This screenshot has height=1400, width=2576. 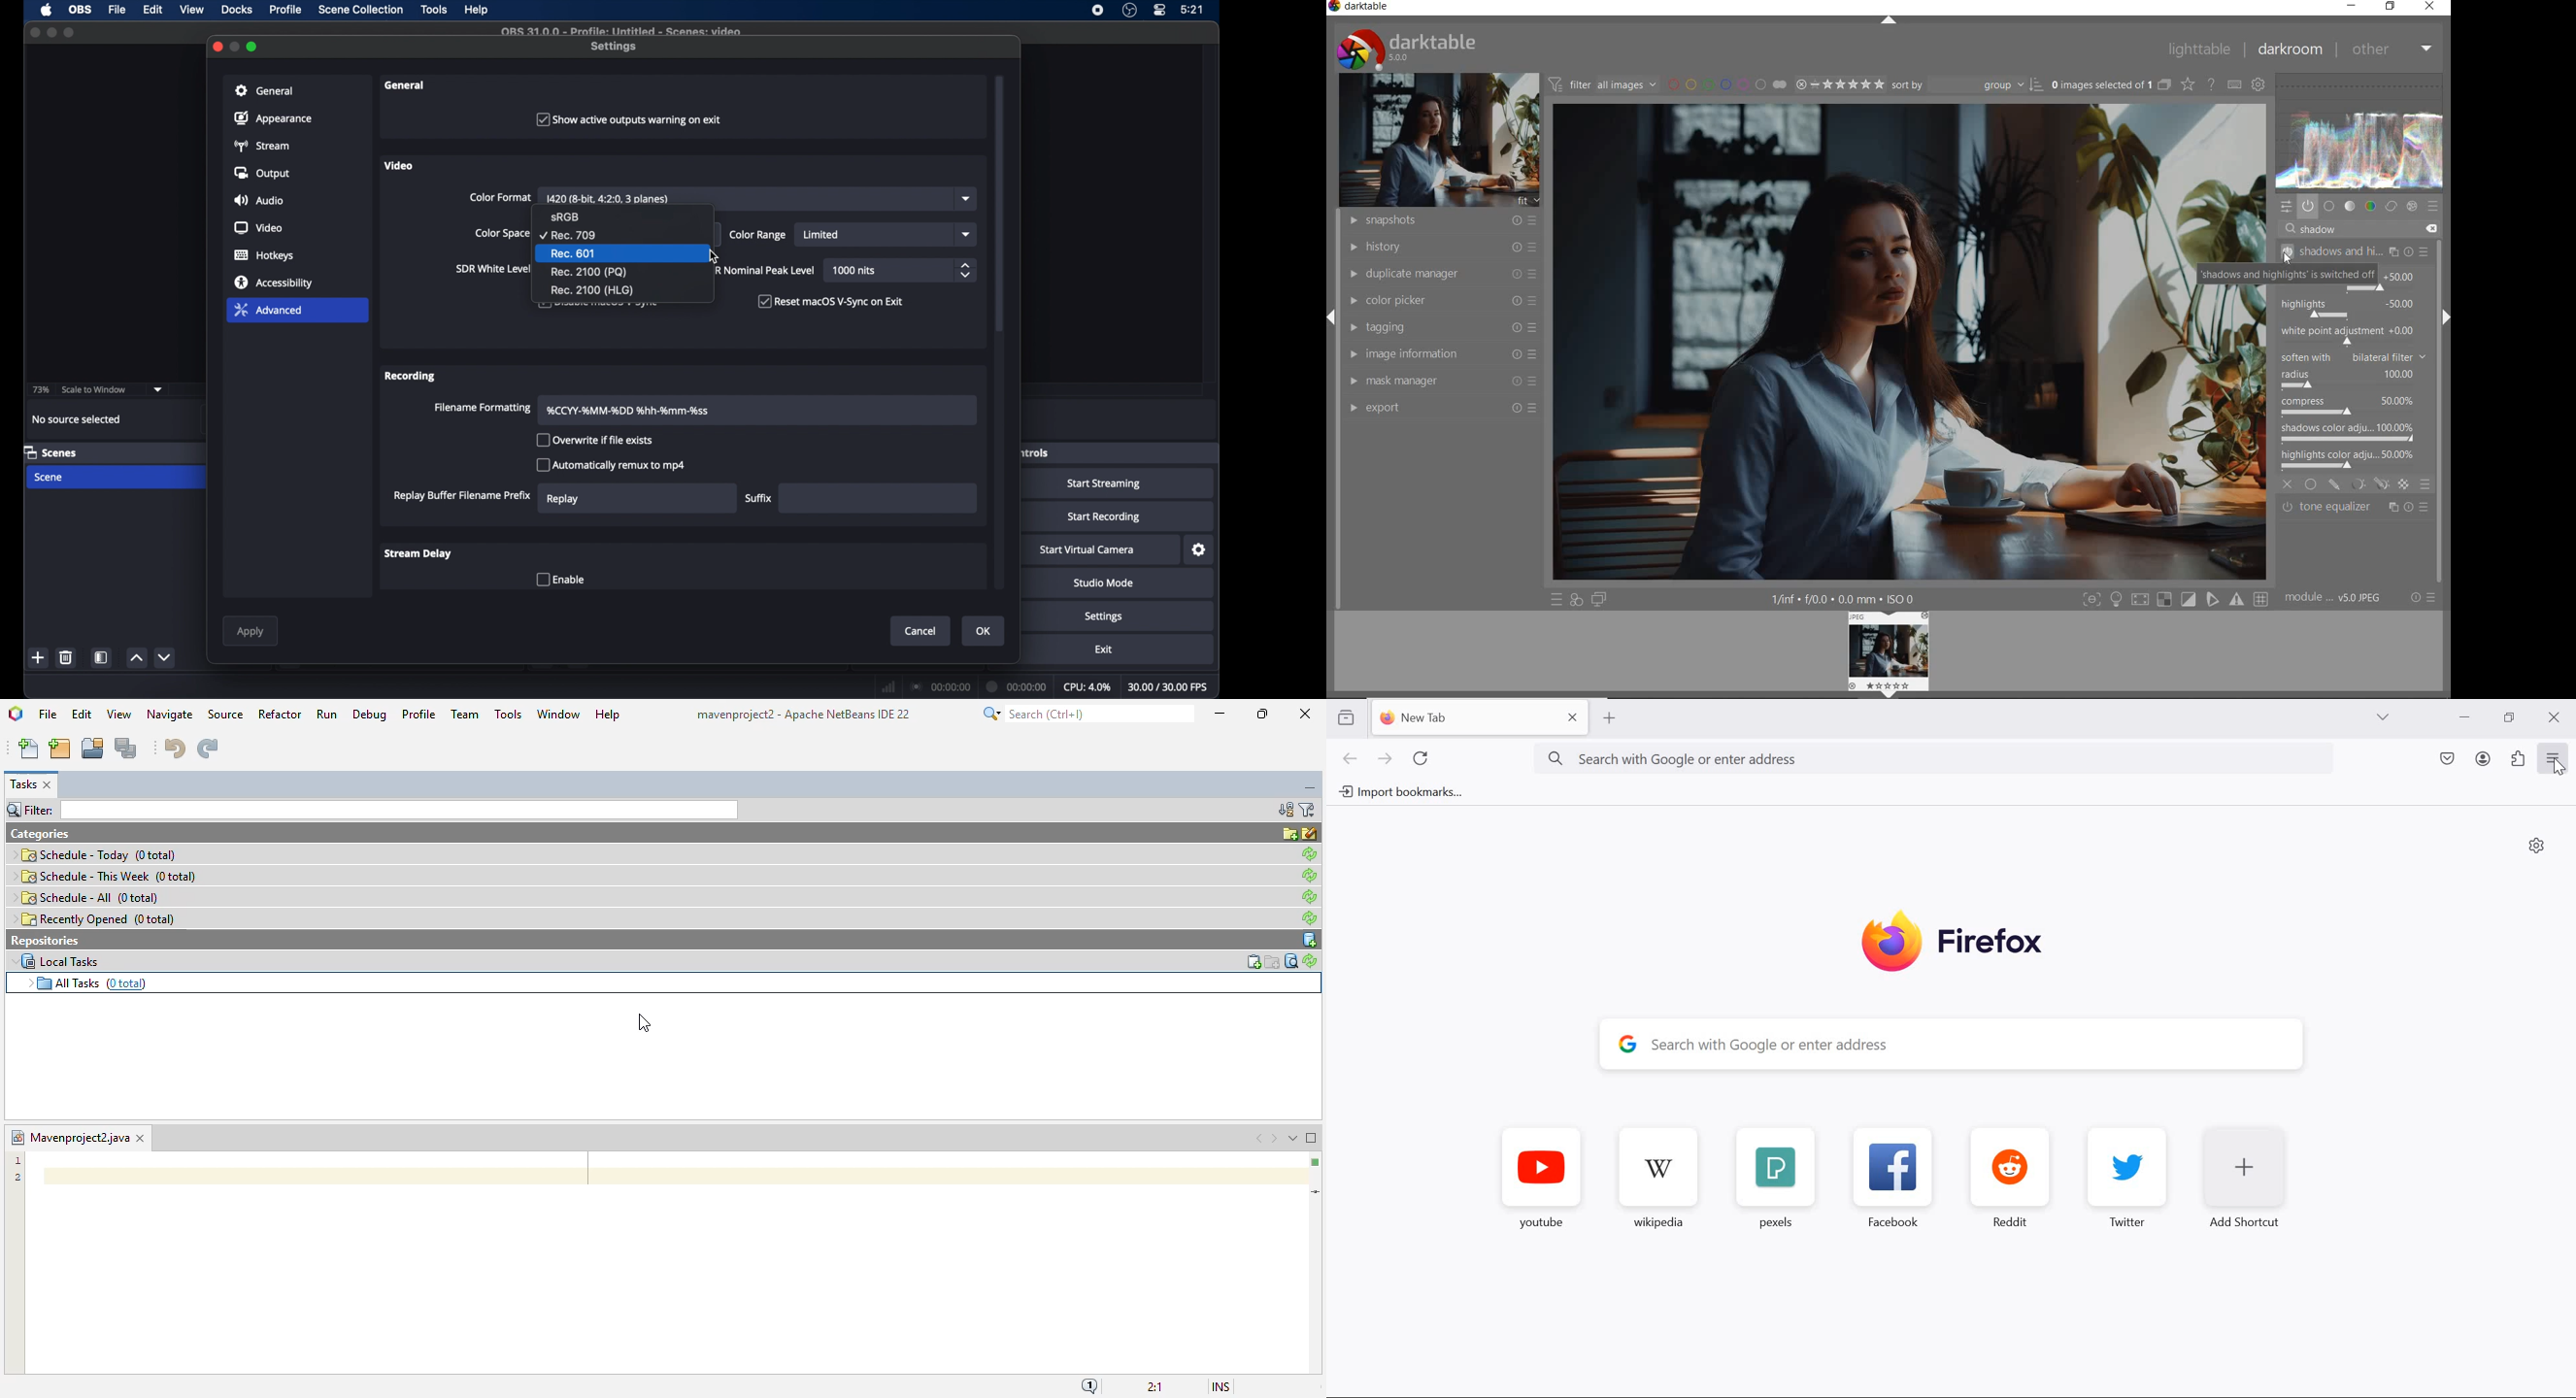 What do you see at coordinates (2348, 379) in the screenshot?
I see `radius` at bounding box center [2348, 379].